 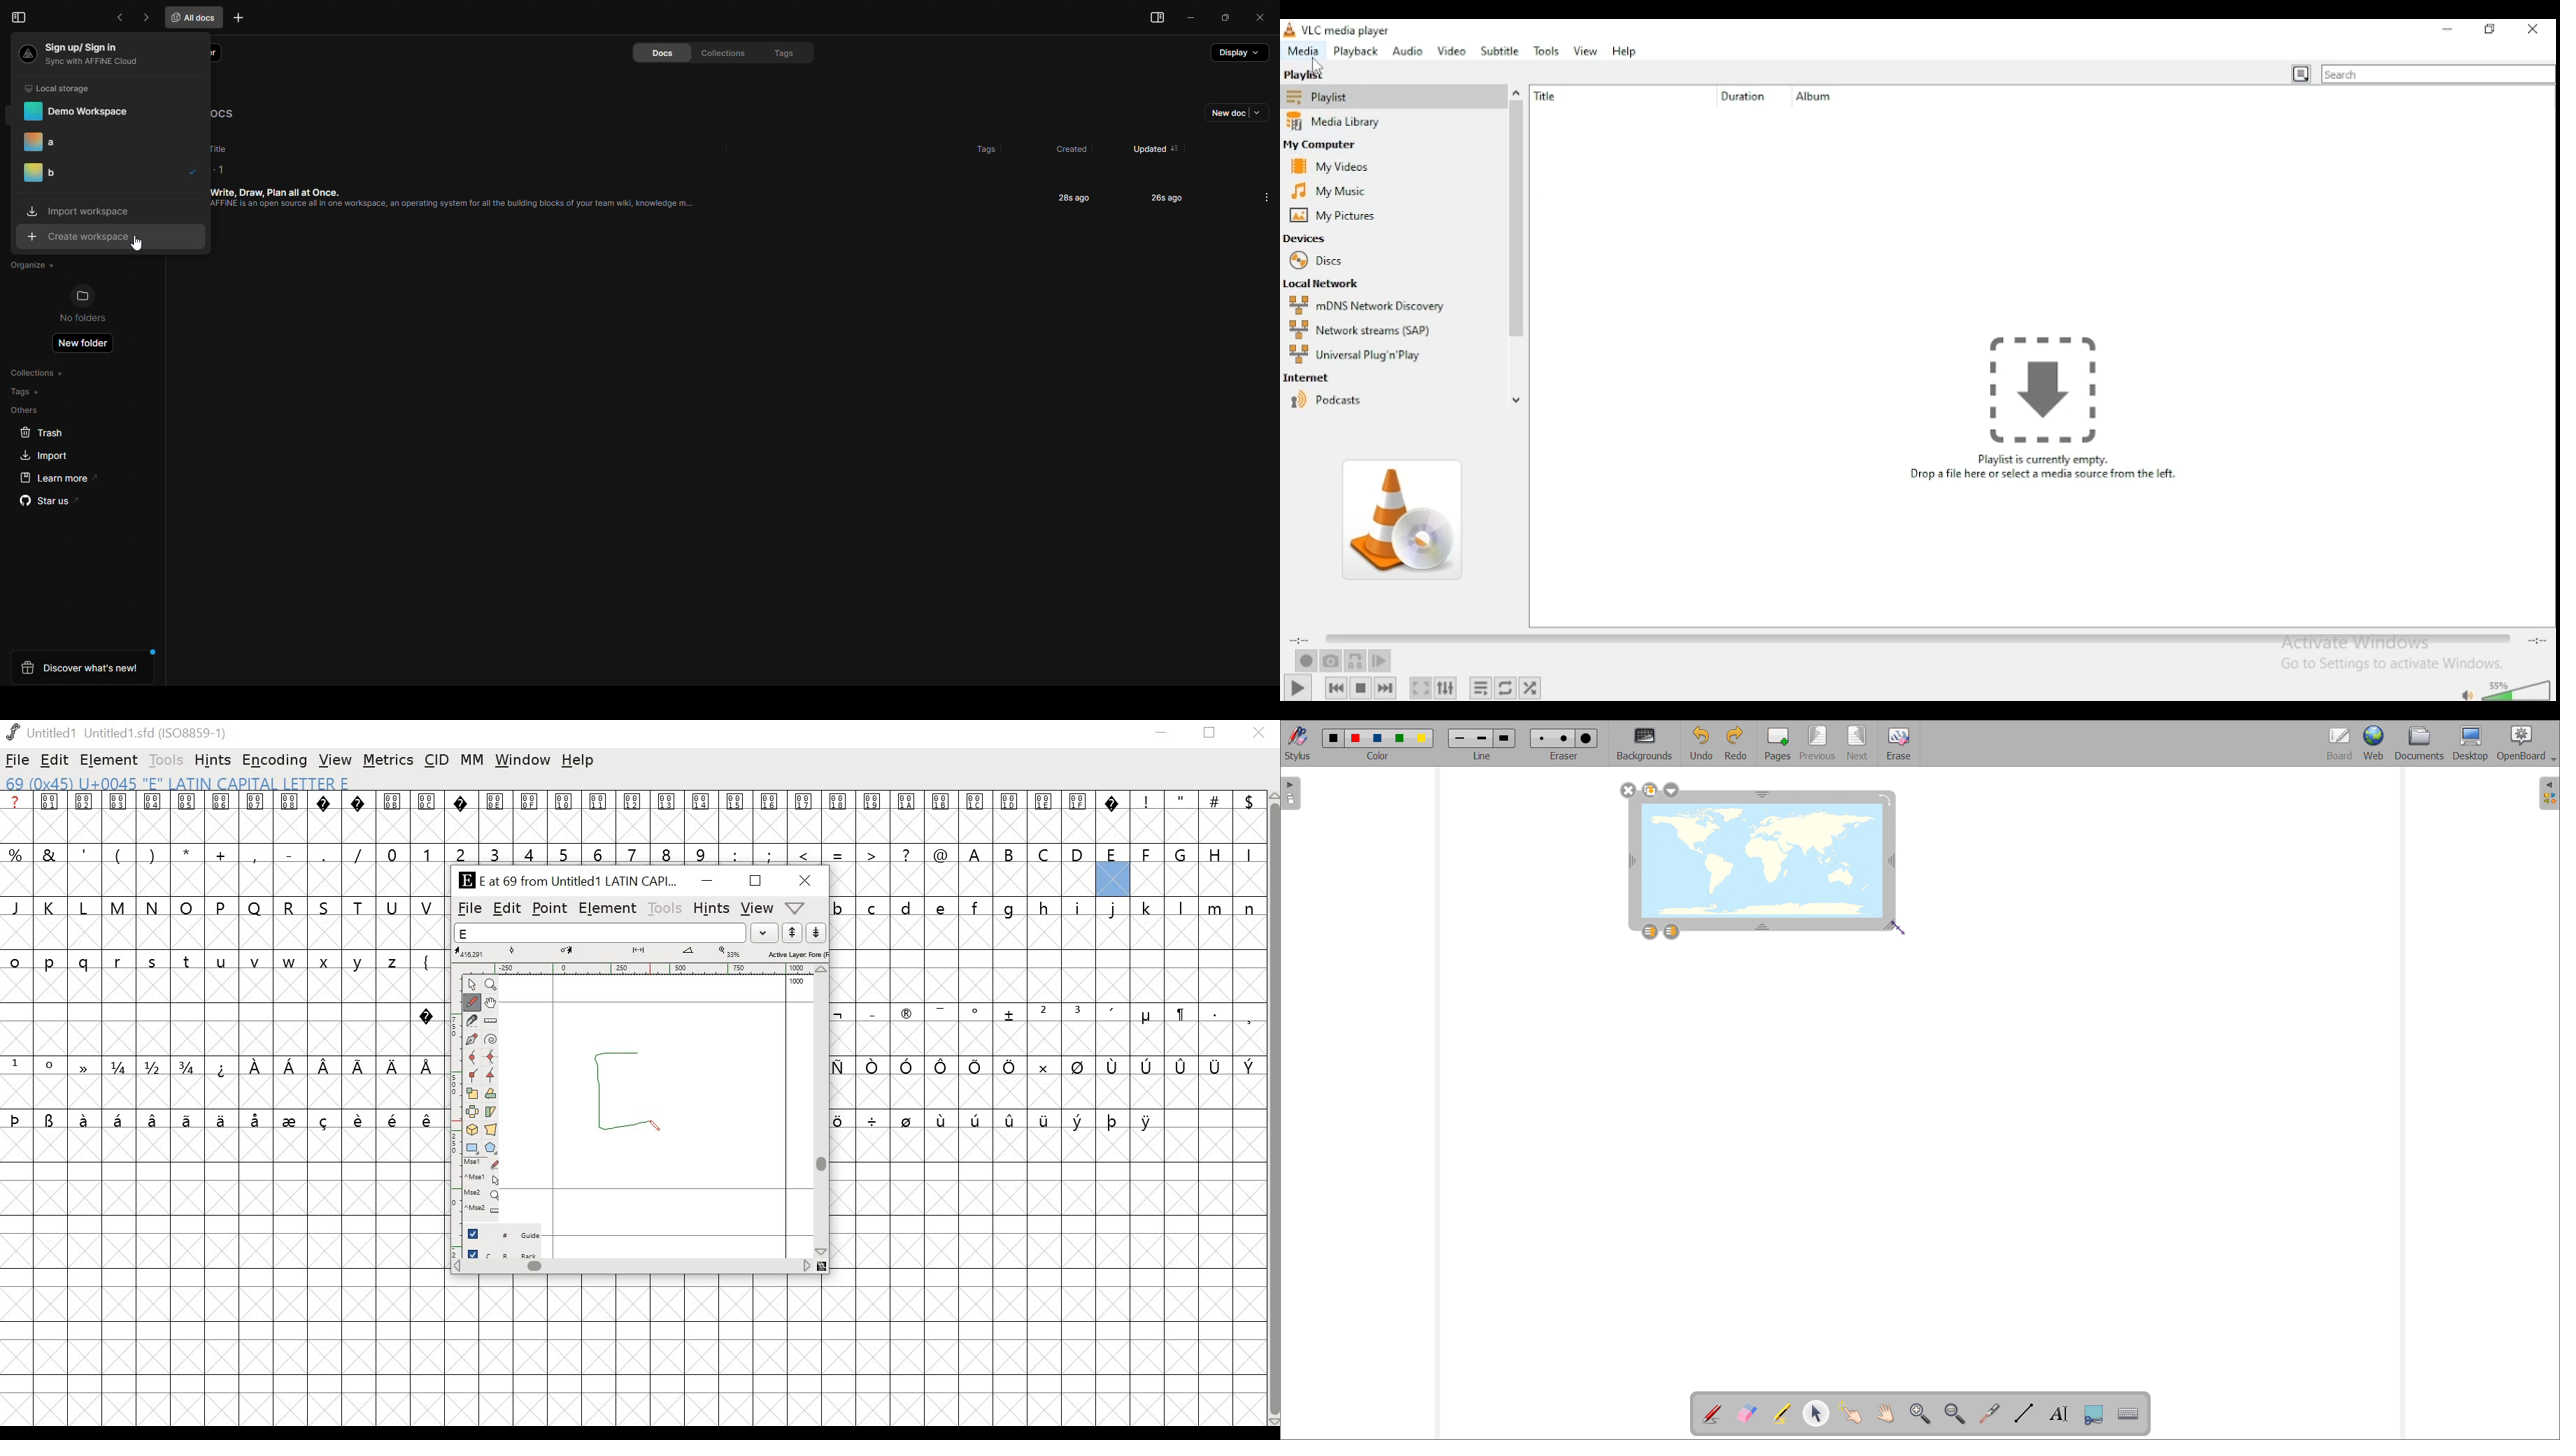 What do you see at coordinates (1530, 687) in the screenshot?
I see `random` at bounding box center [1530, 687].